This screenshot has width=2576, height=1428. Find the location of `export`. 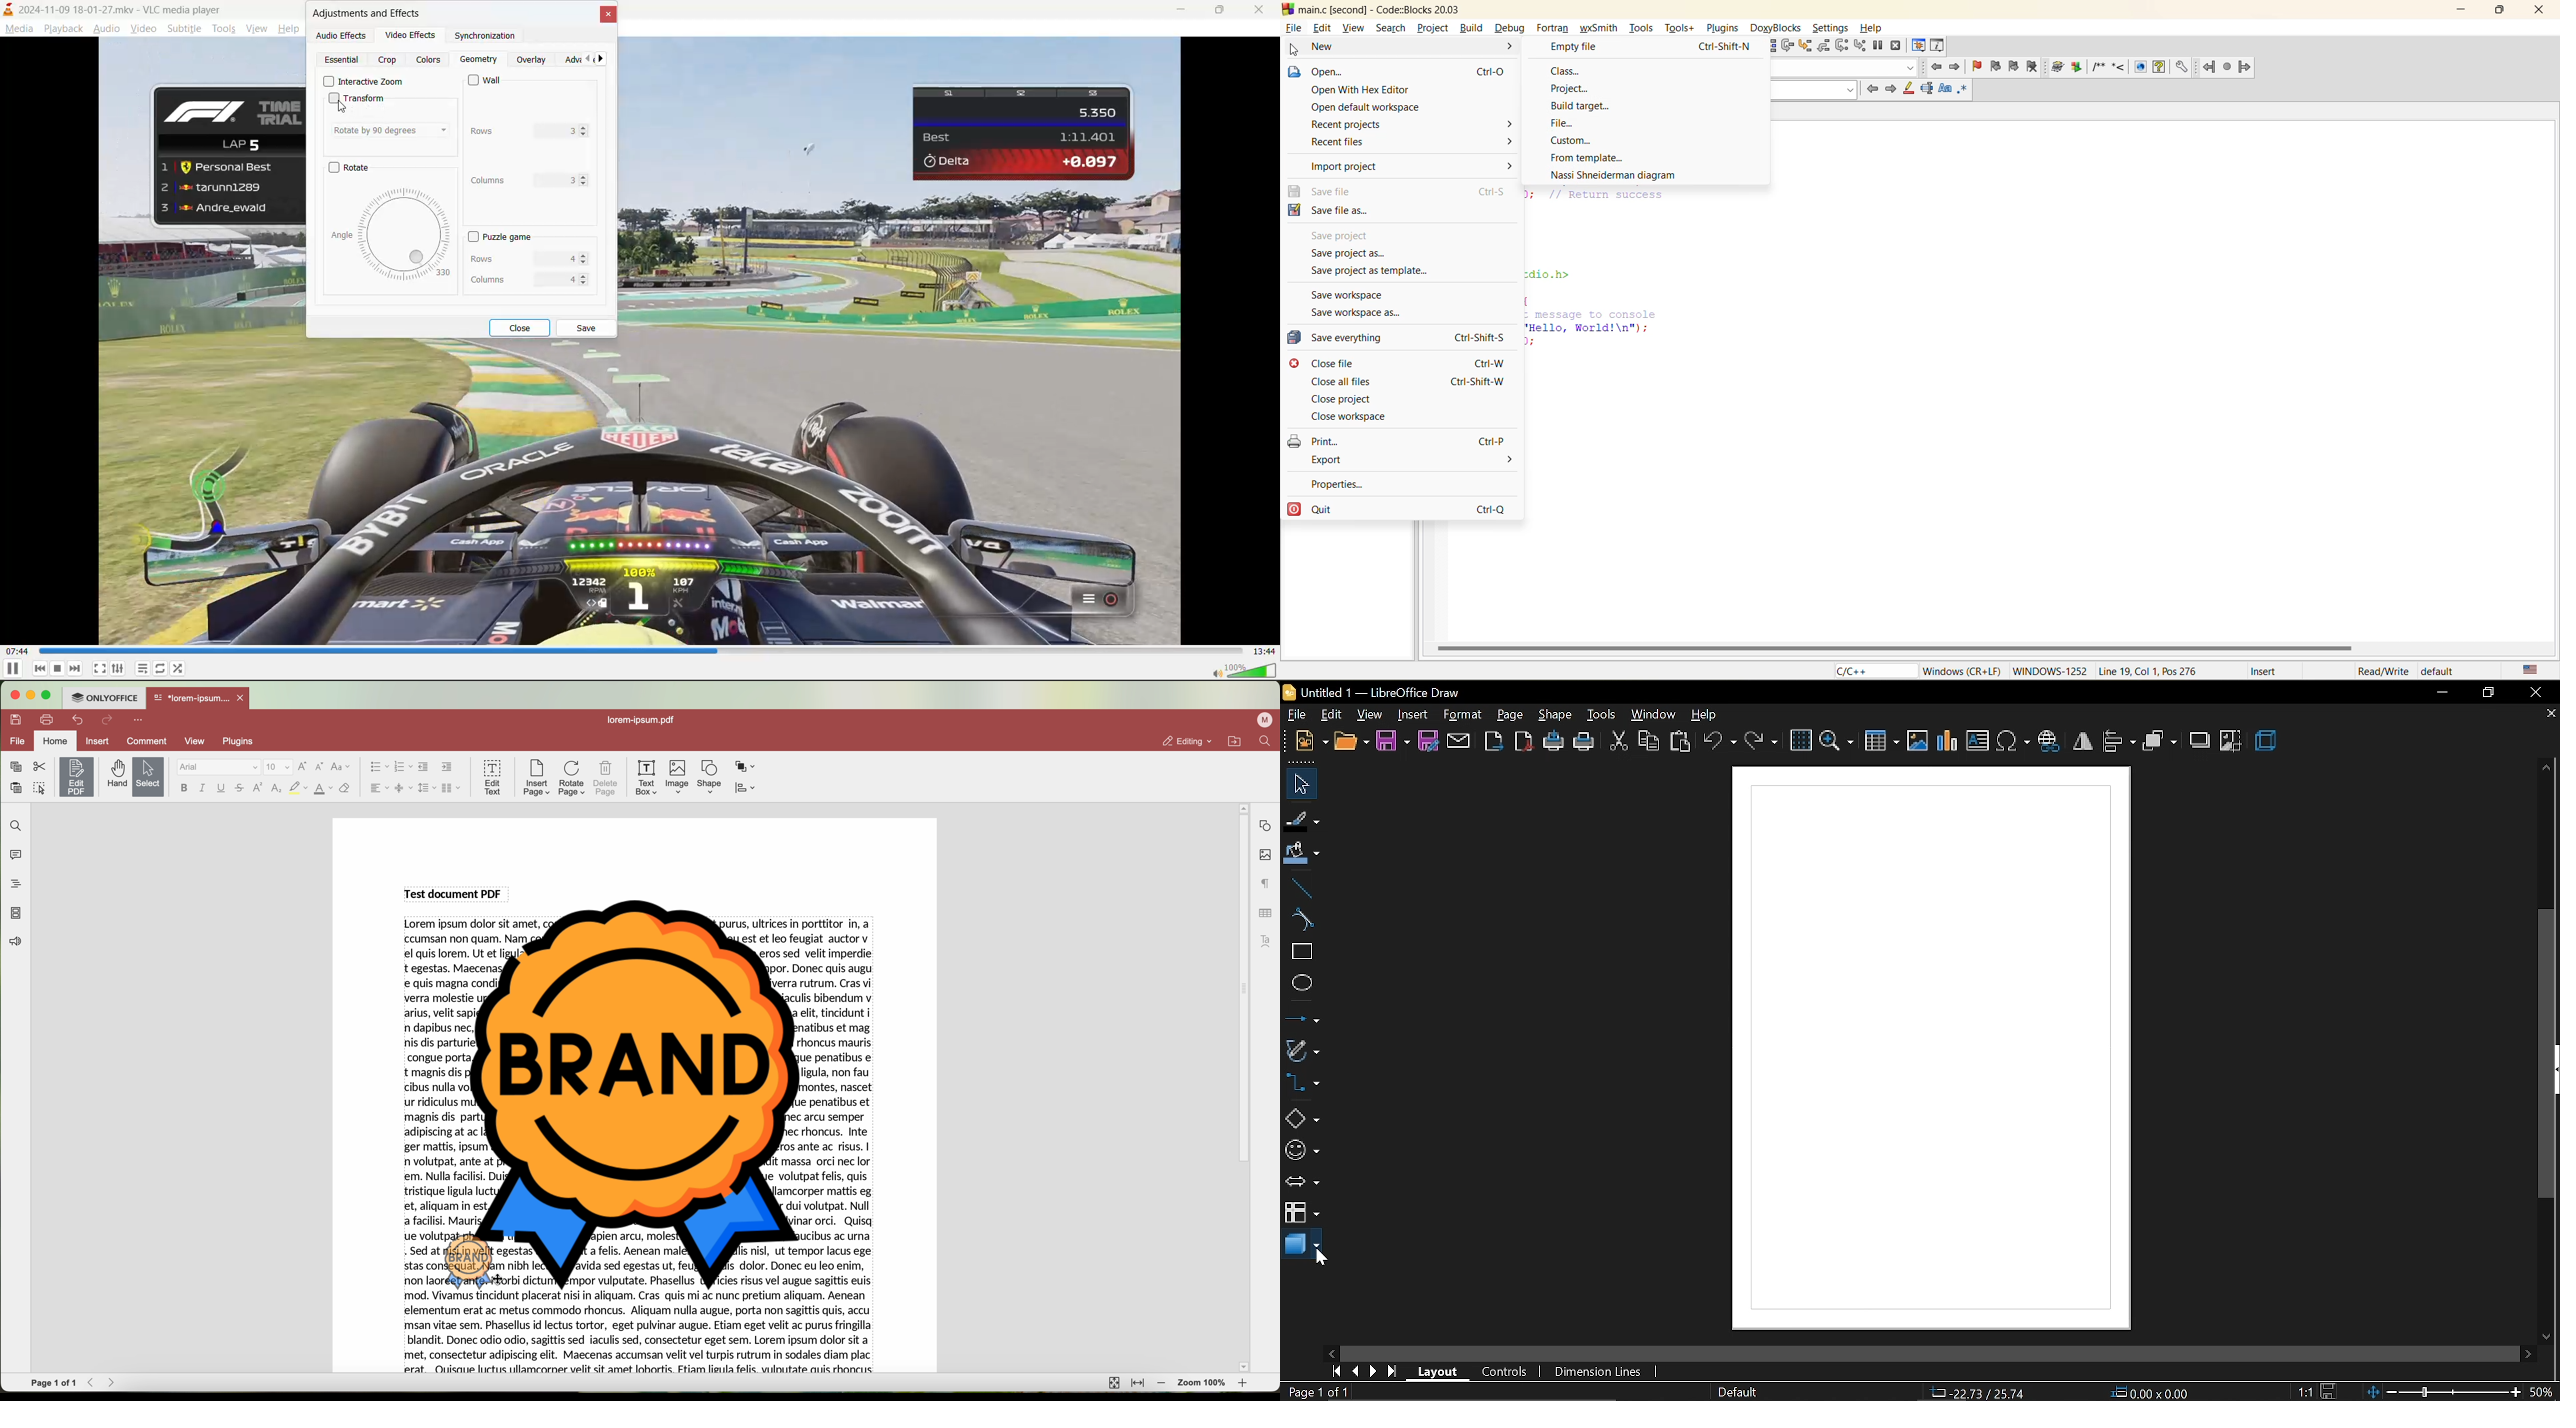

export is located at coordinates (1329, 461).